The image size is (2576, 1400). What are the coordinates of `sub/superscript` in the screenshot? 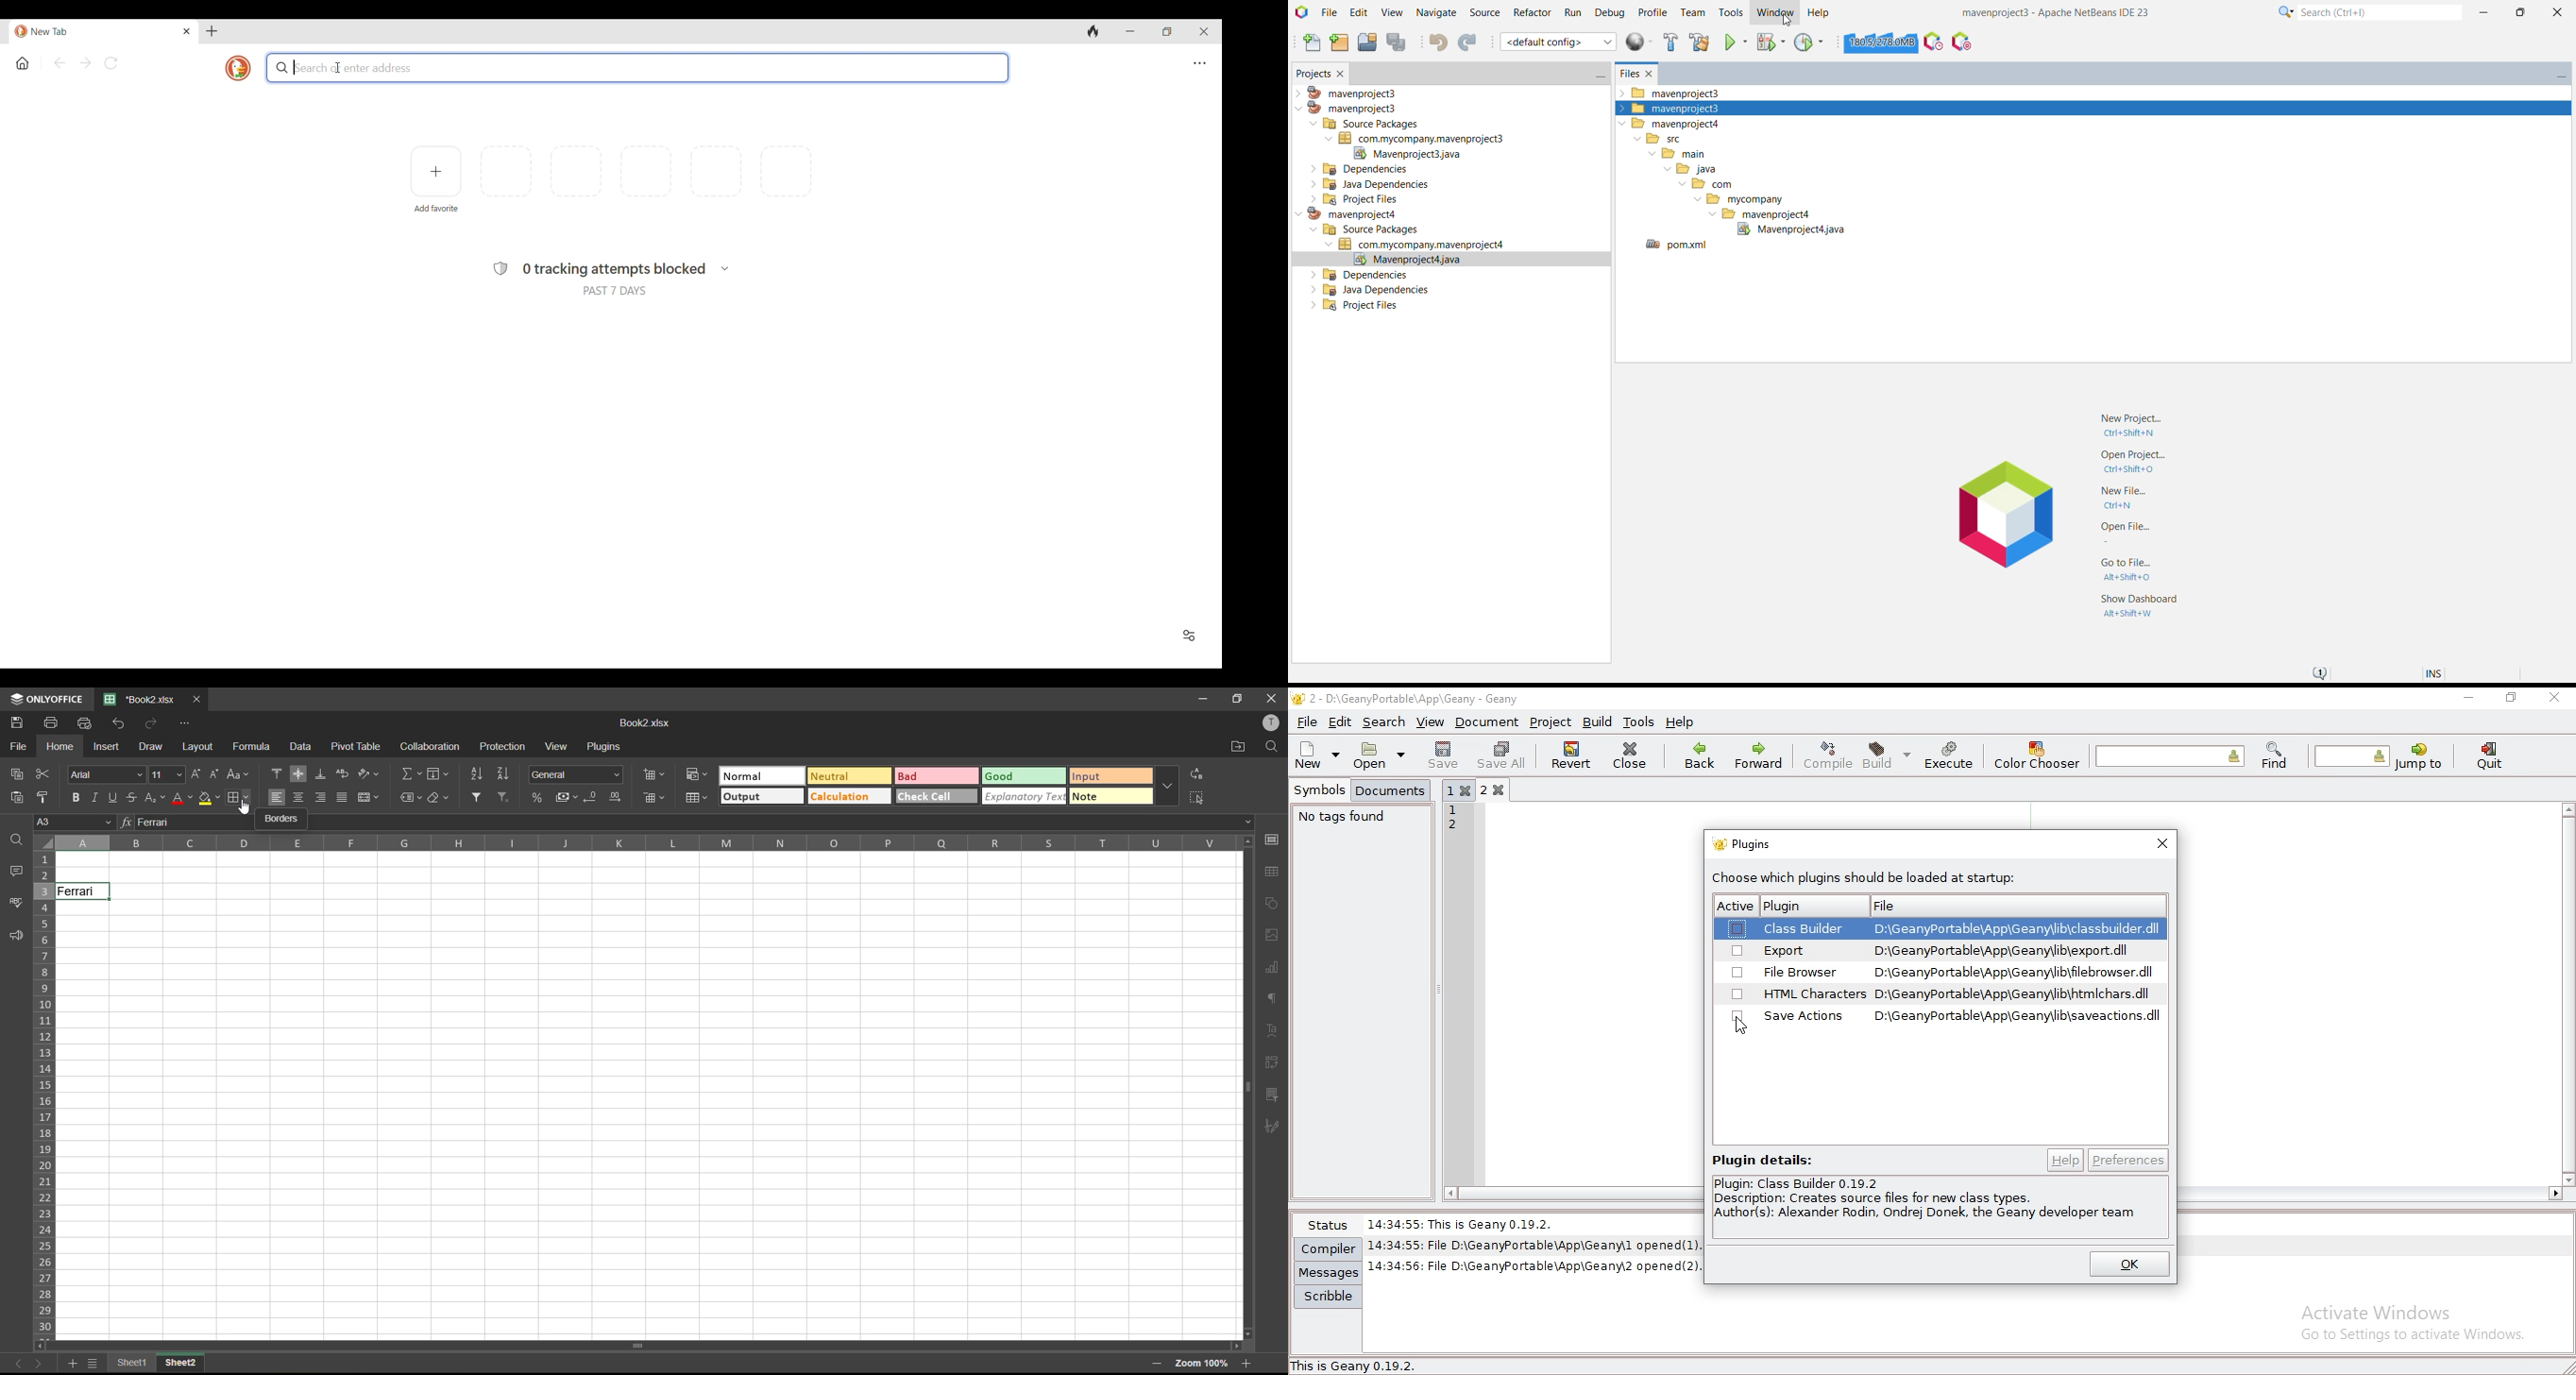 It's located at (155, 799).